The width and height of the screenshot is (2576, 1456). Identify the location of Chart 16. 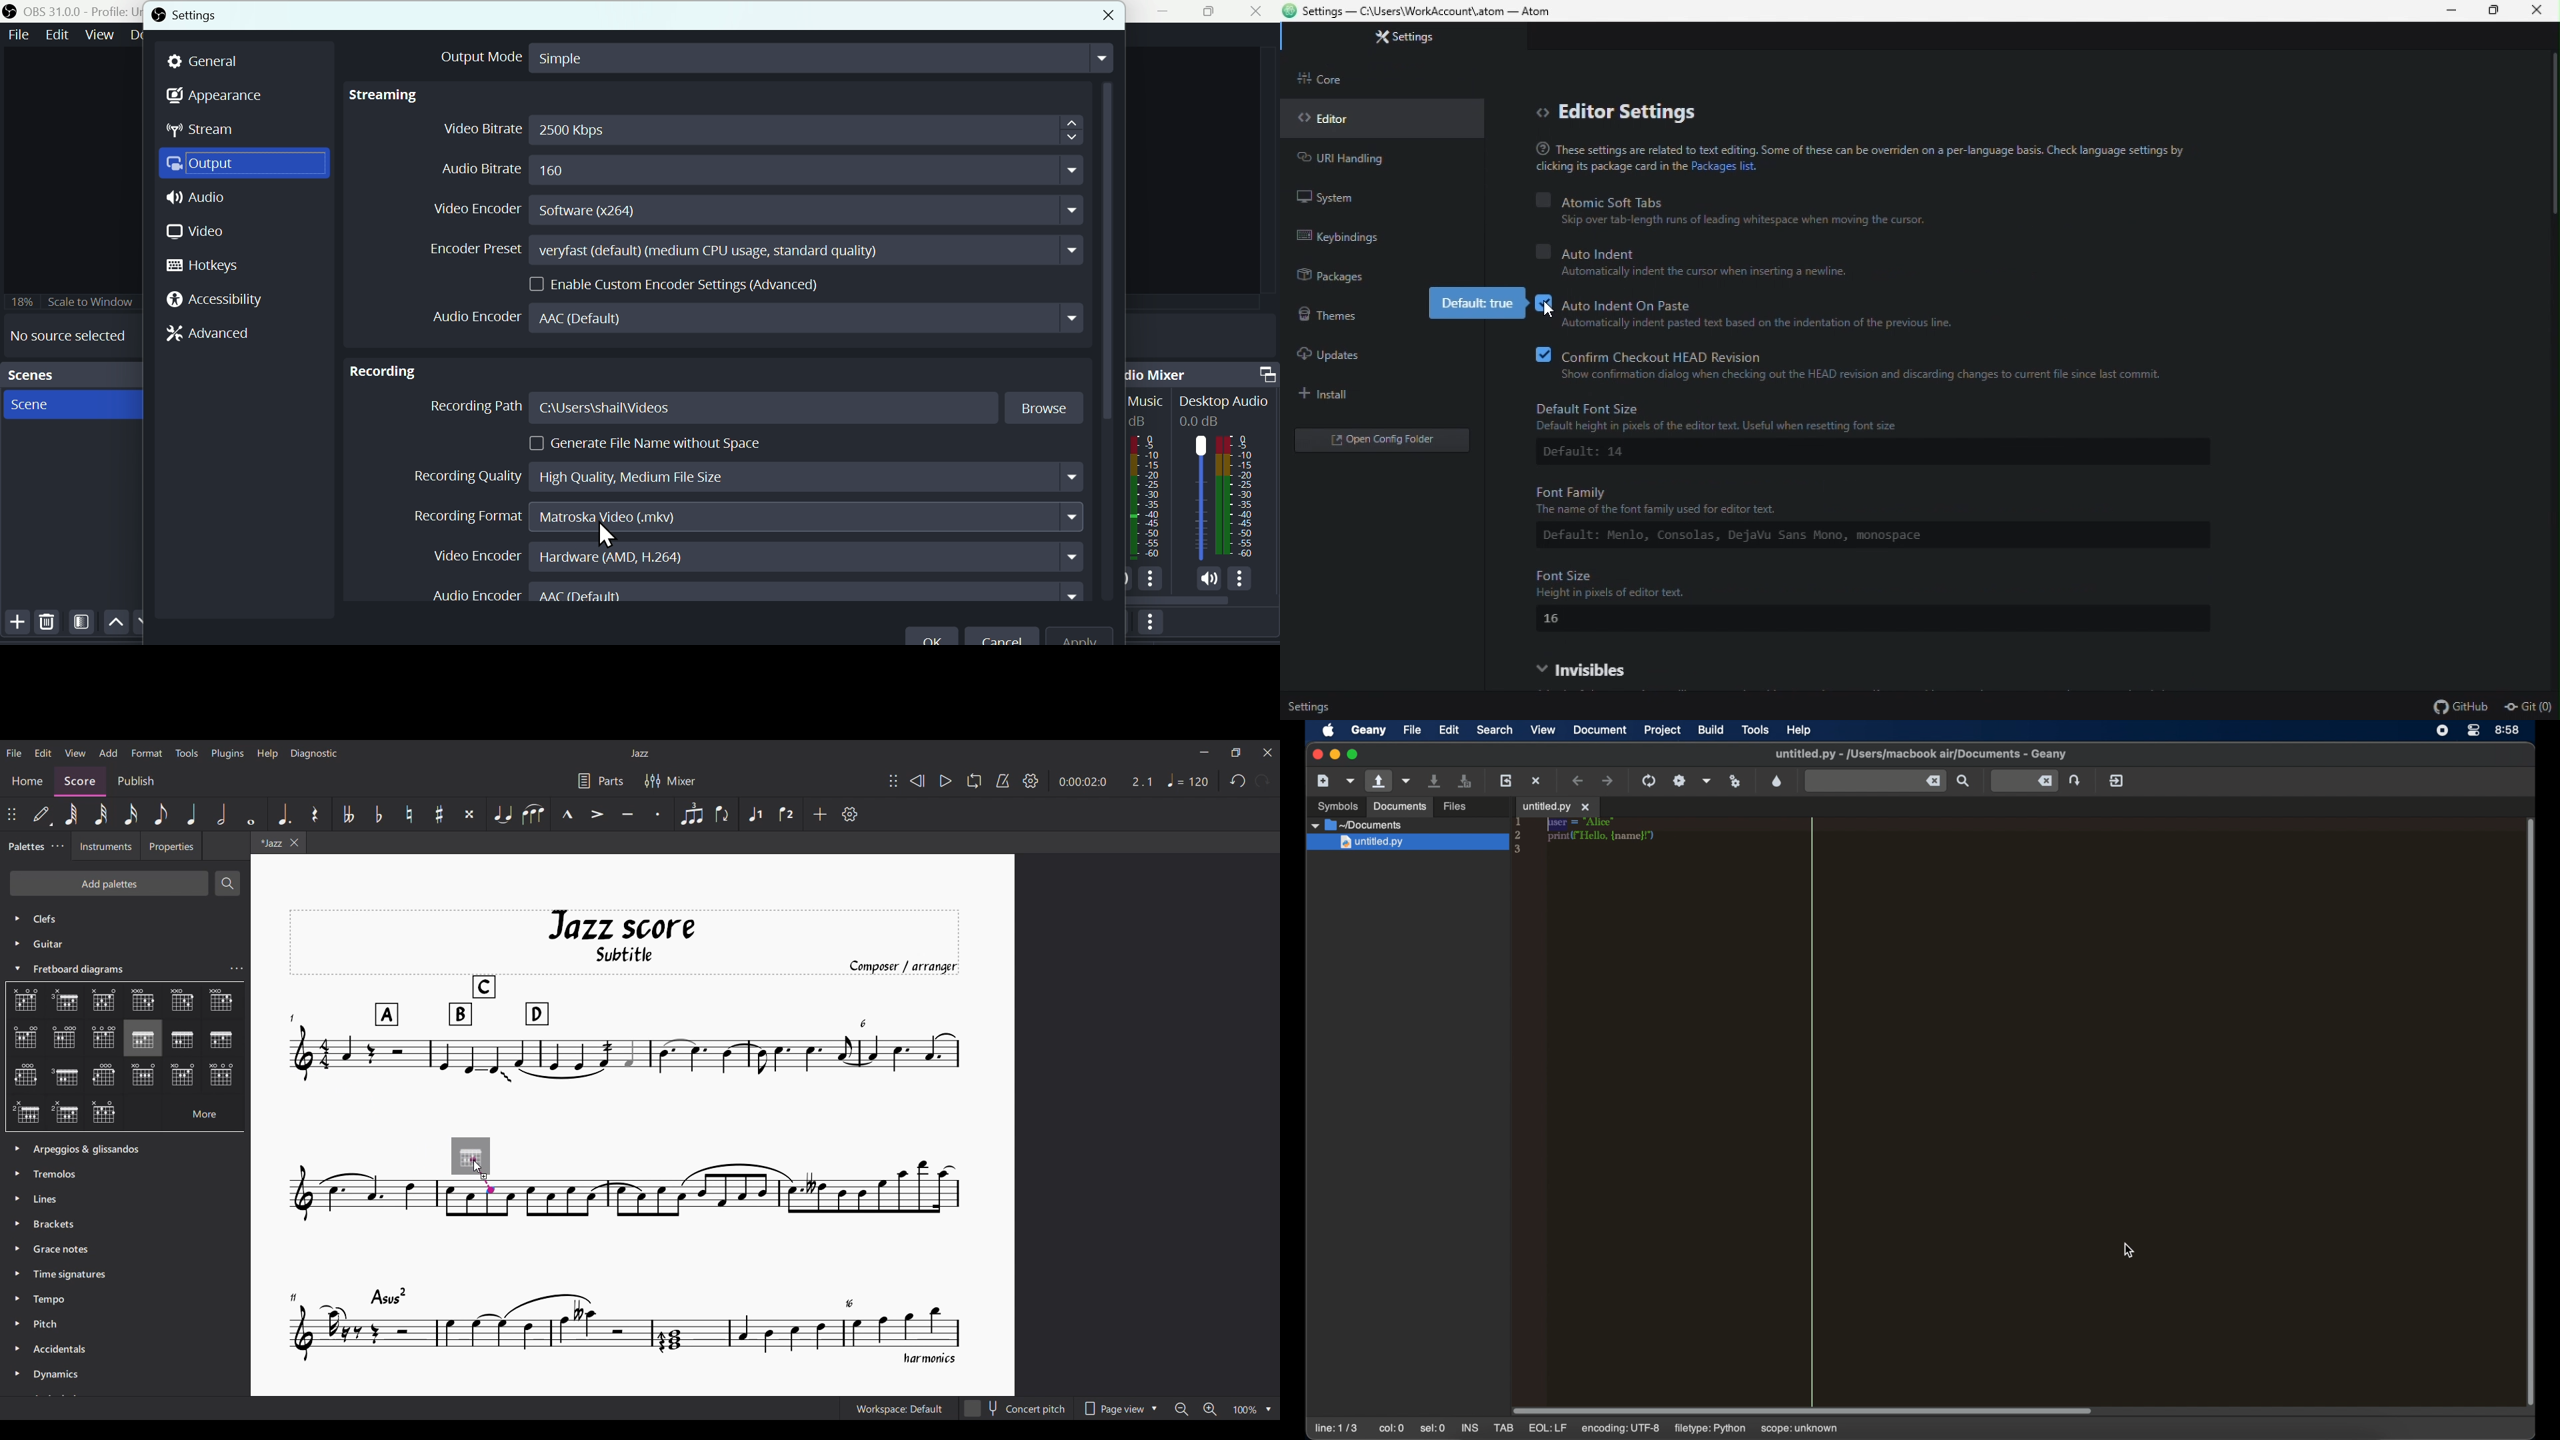
(183, 1075).